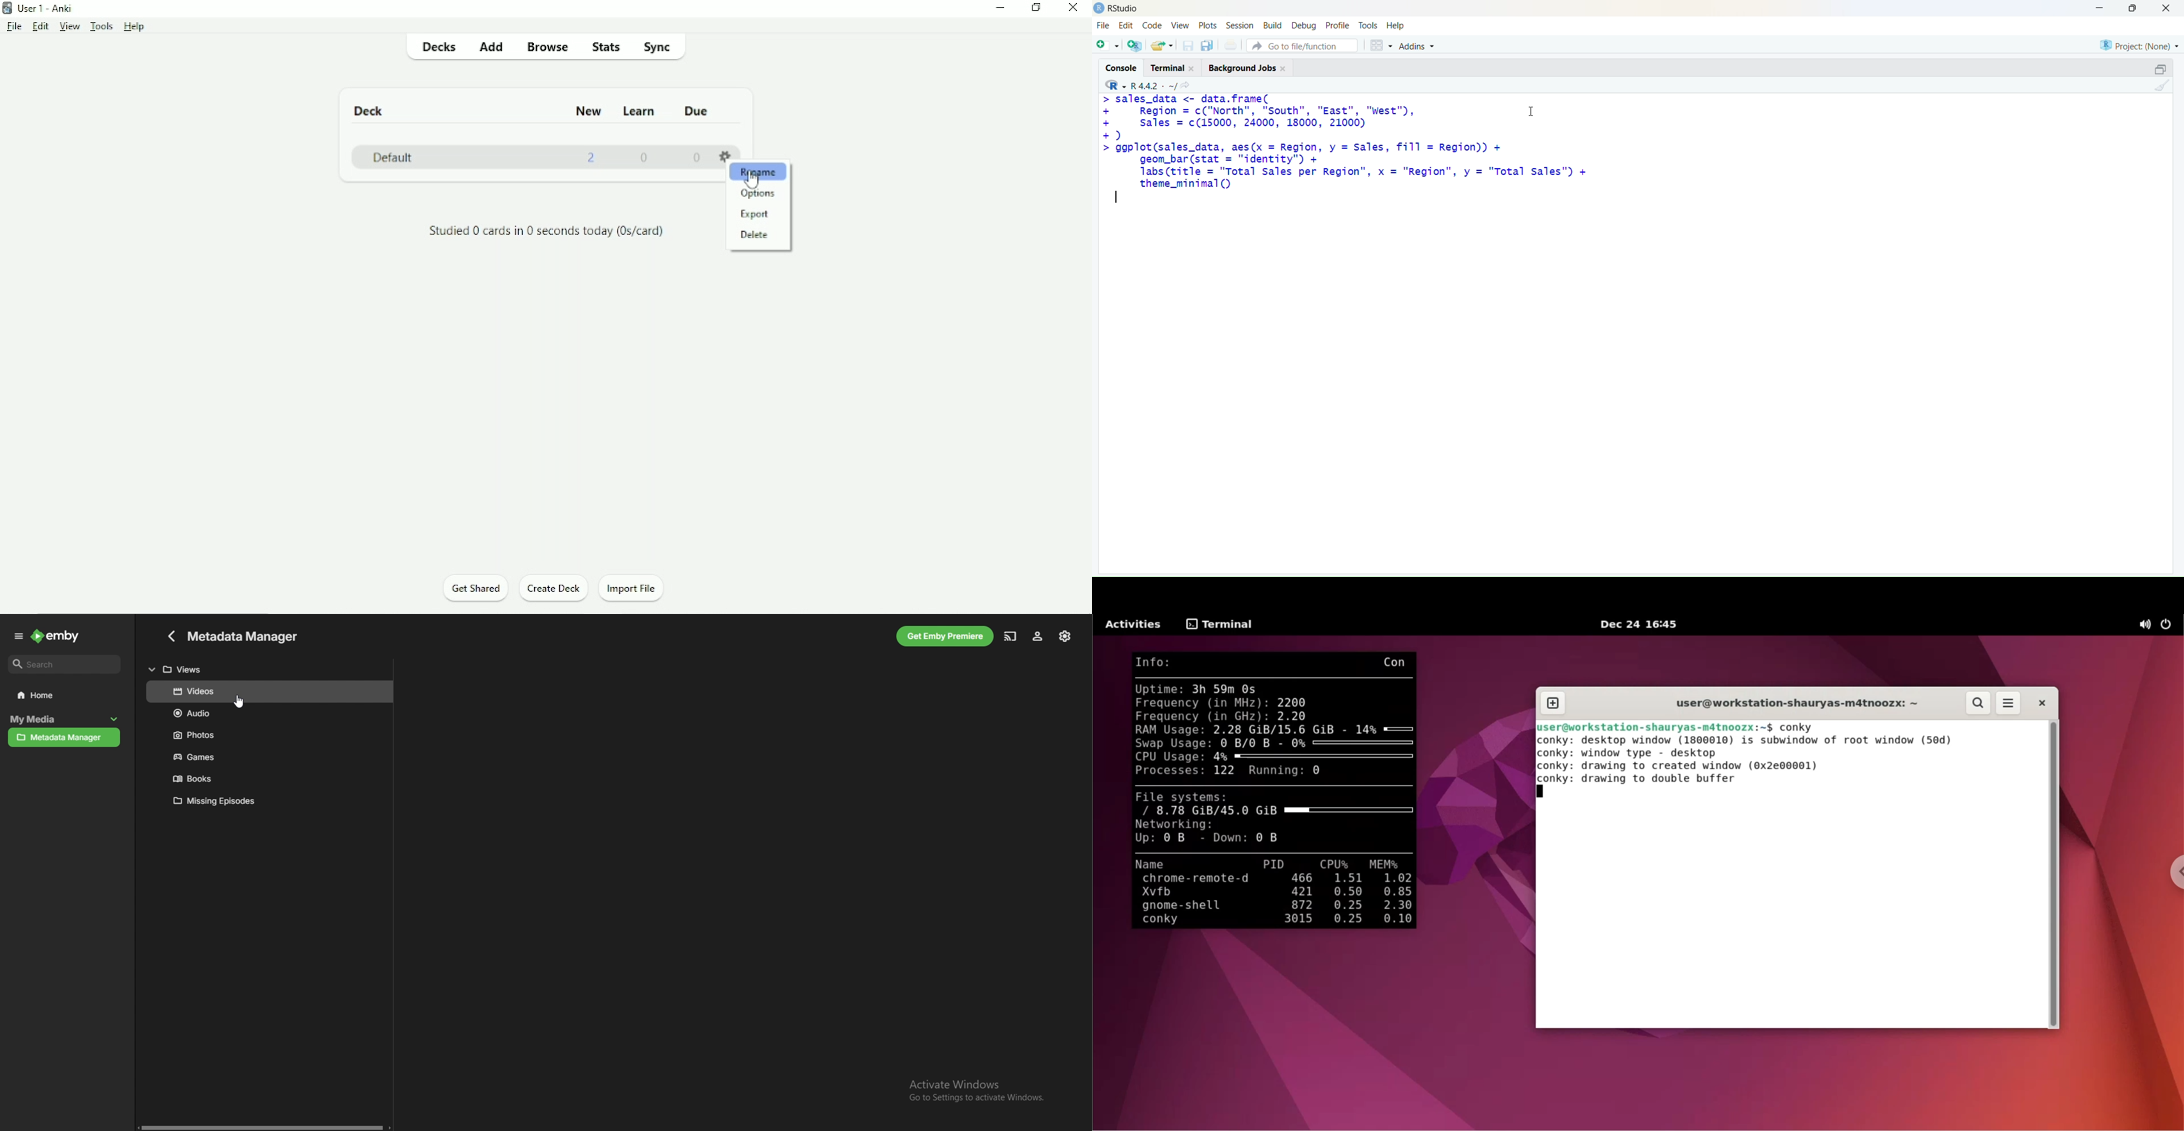 The image size is (2184, 1148). I want to click on save and export, so click(1161, 46).